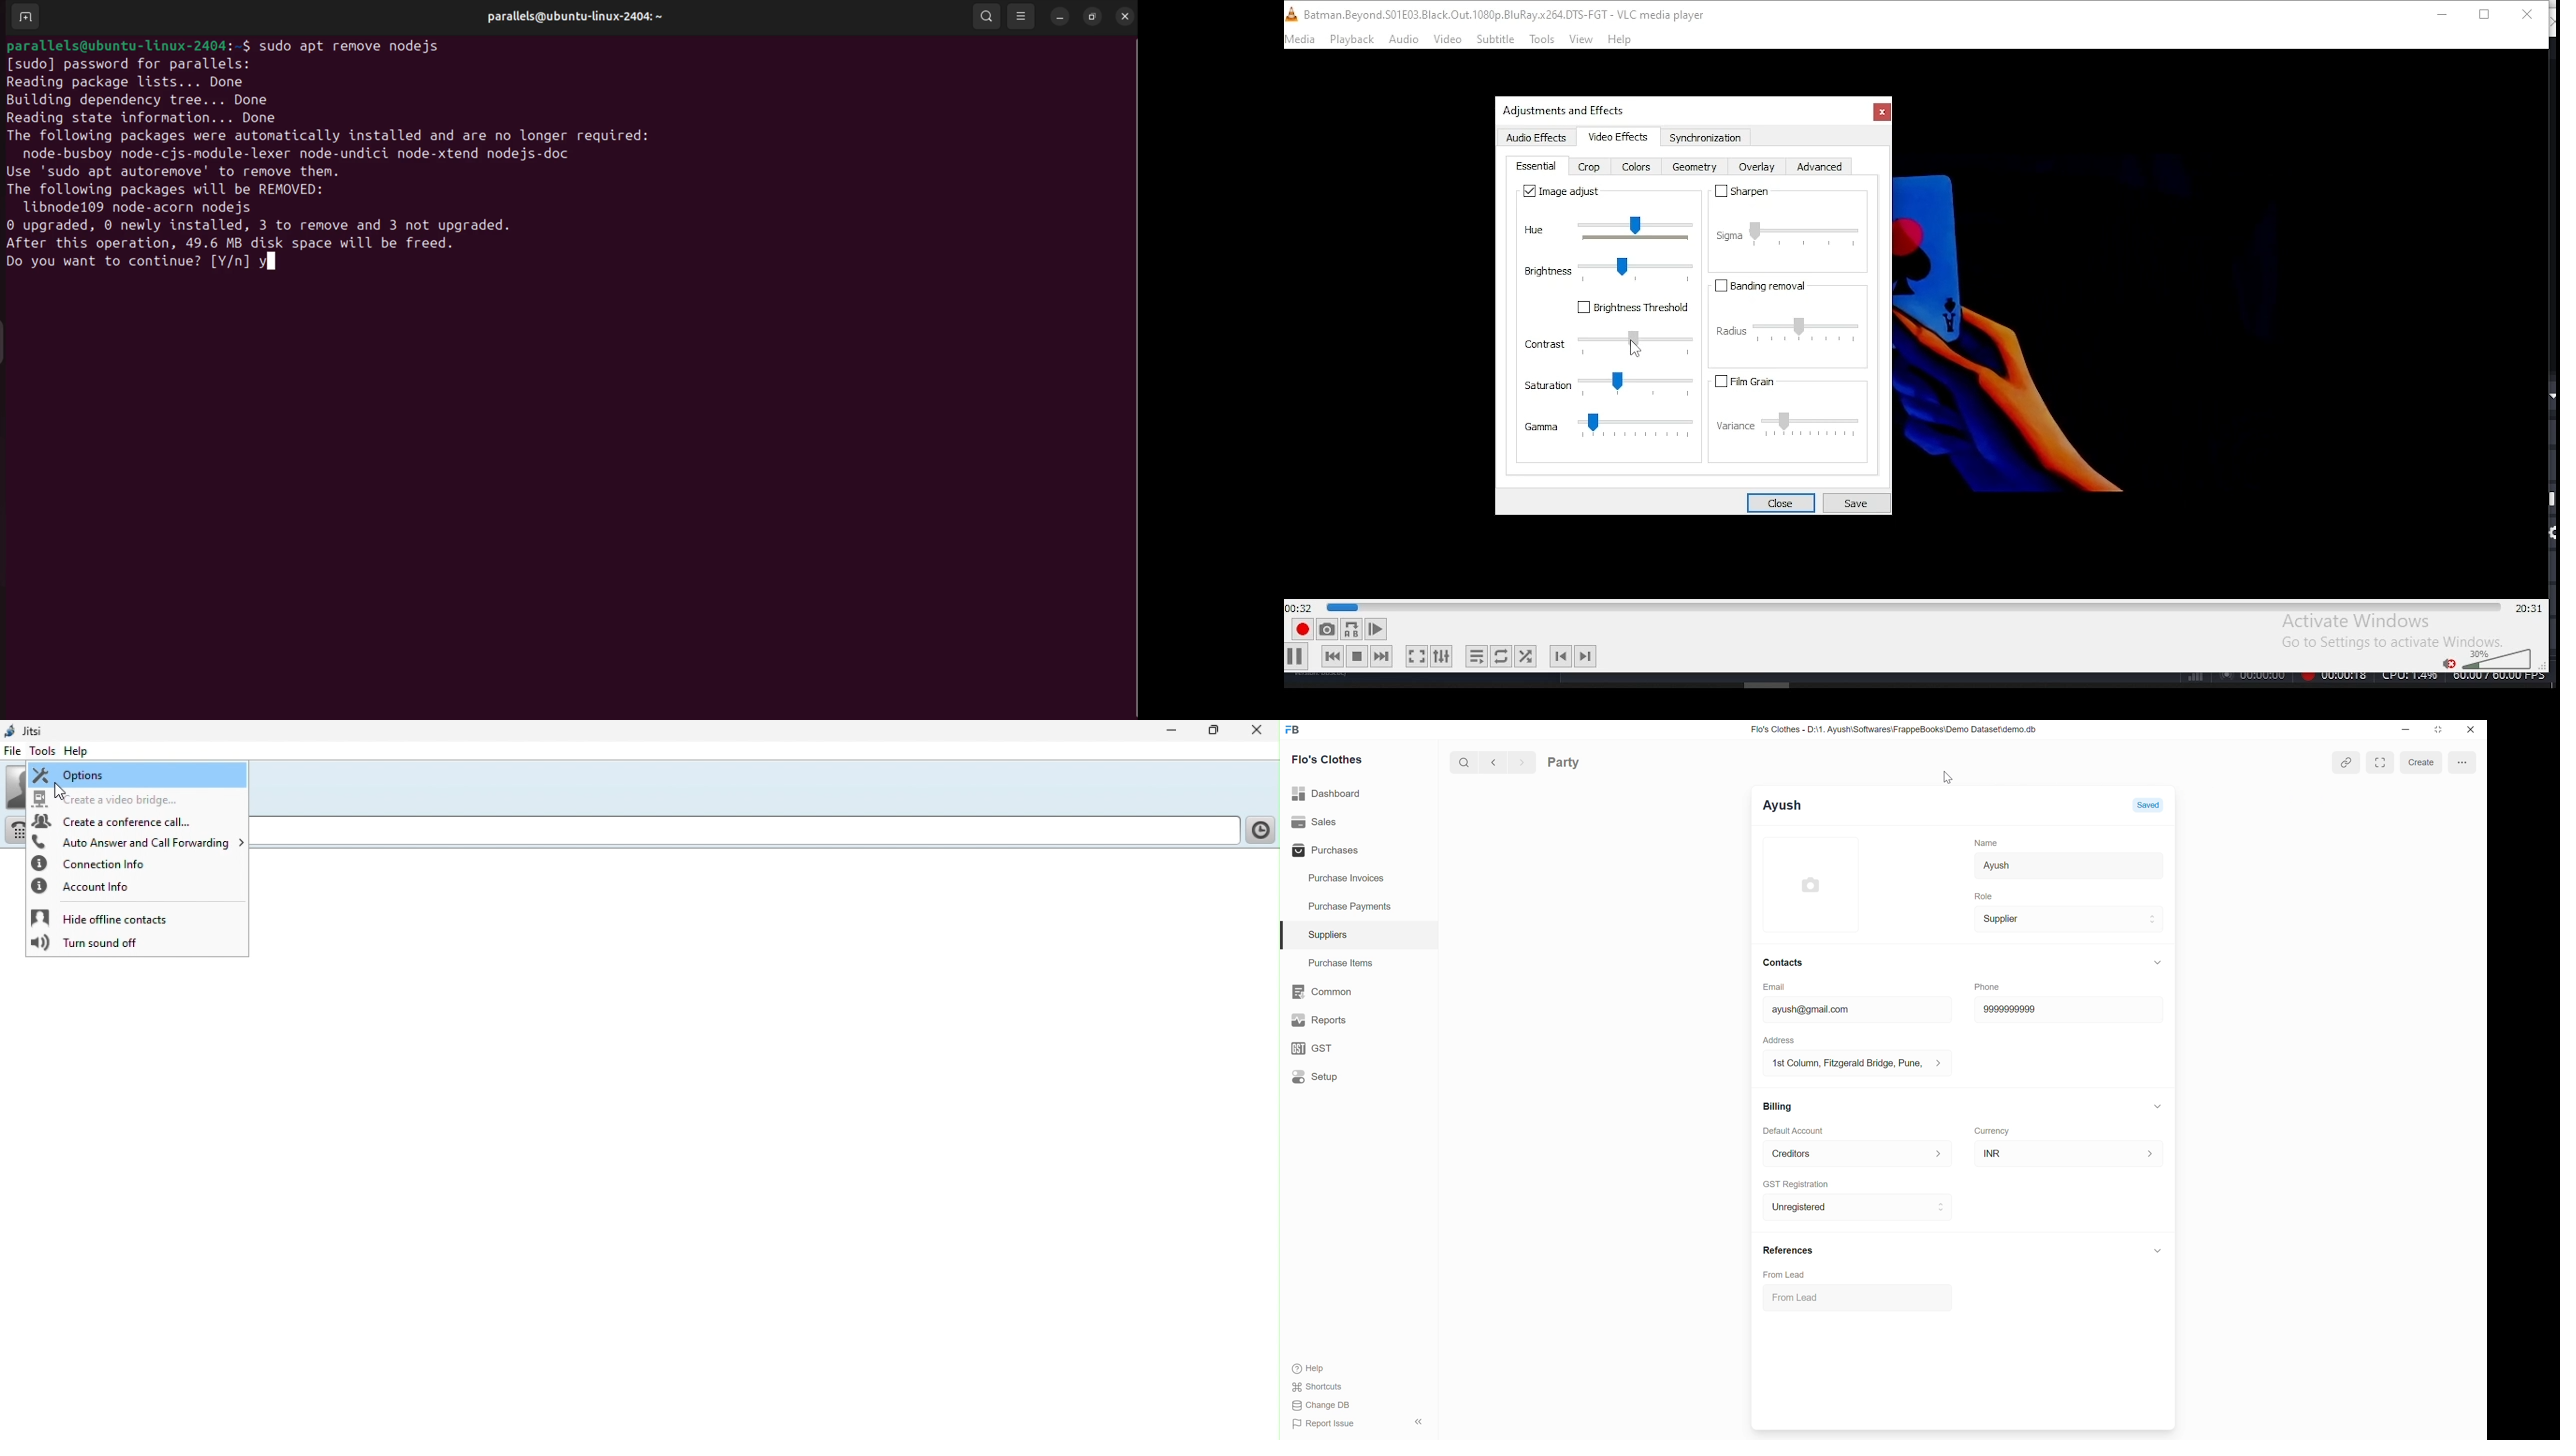  What do you see at coordinates (1783, 963) in the screenshot?
I see `Contacts` at bounding box center [1783, 963].